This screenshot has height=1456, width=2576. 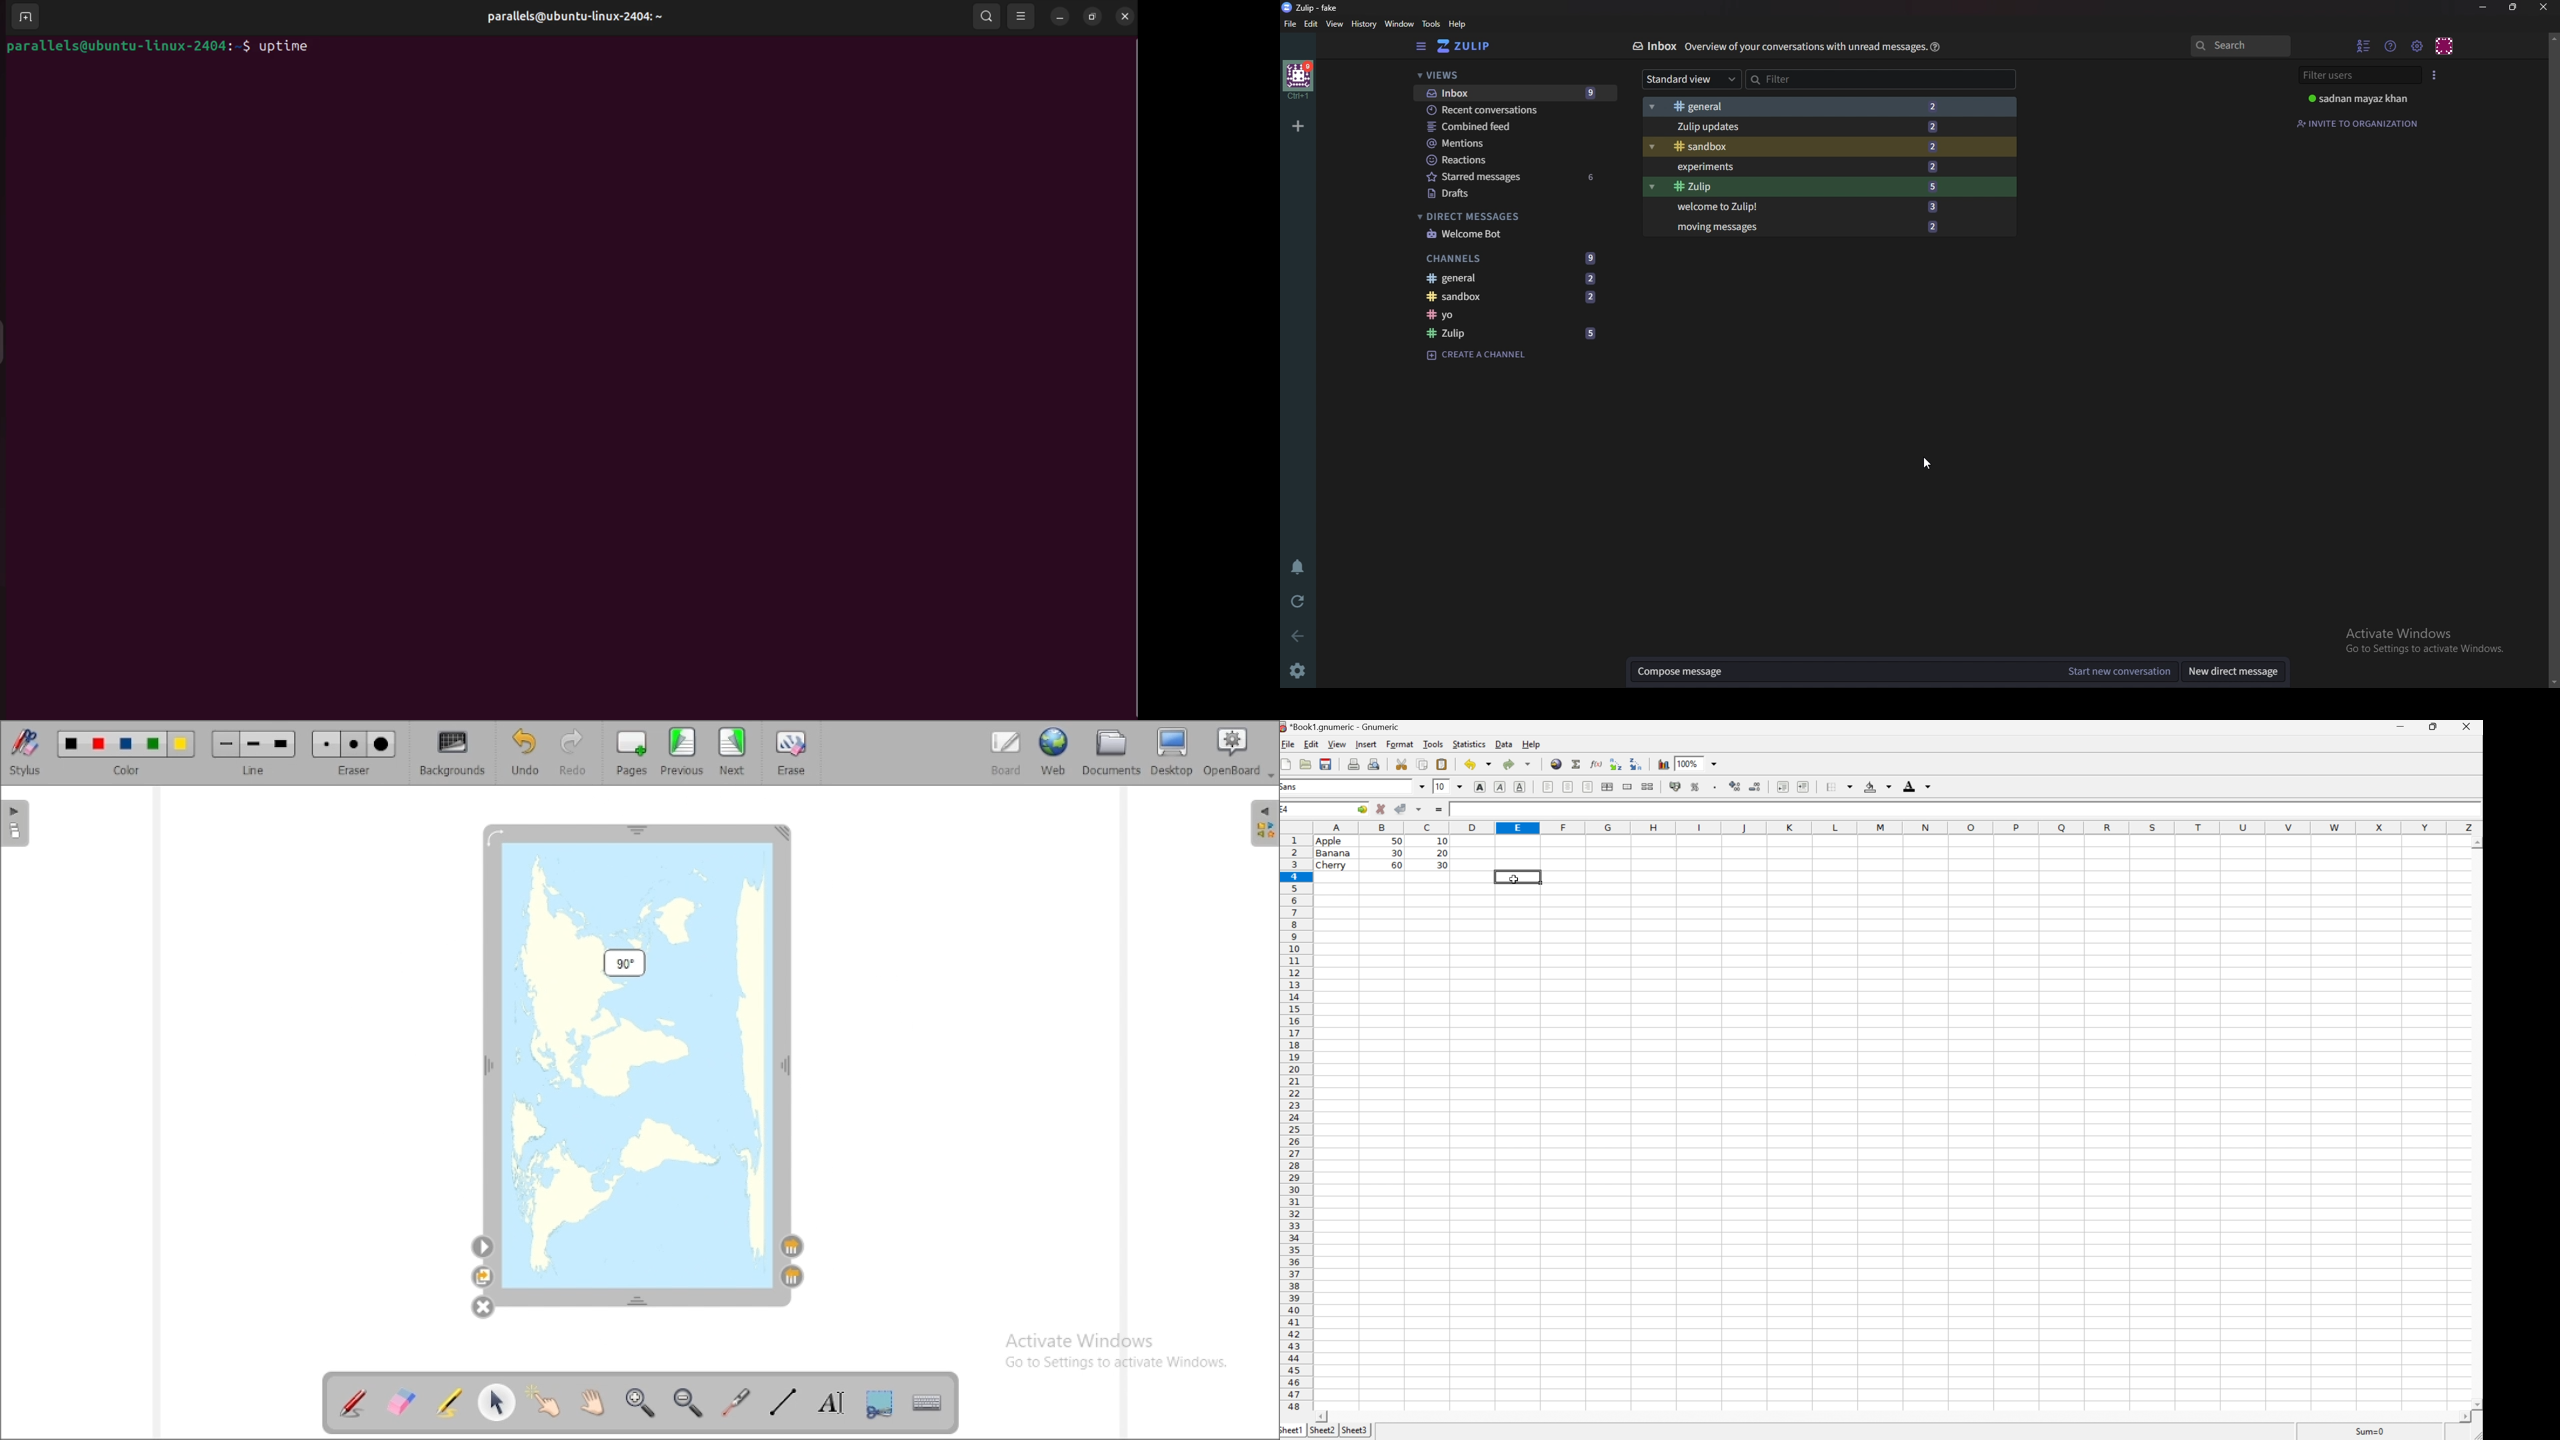 What do you see at coordinates (1831, 126) in the screenshot?
I see `Zulip updates` at bounding box center [1831, 126].